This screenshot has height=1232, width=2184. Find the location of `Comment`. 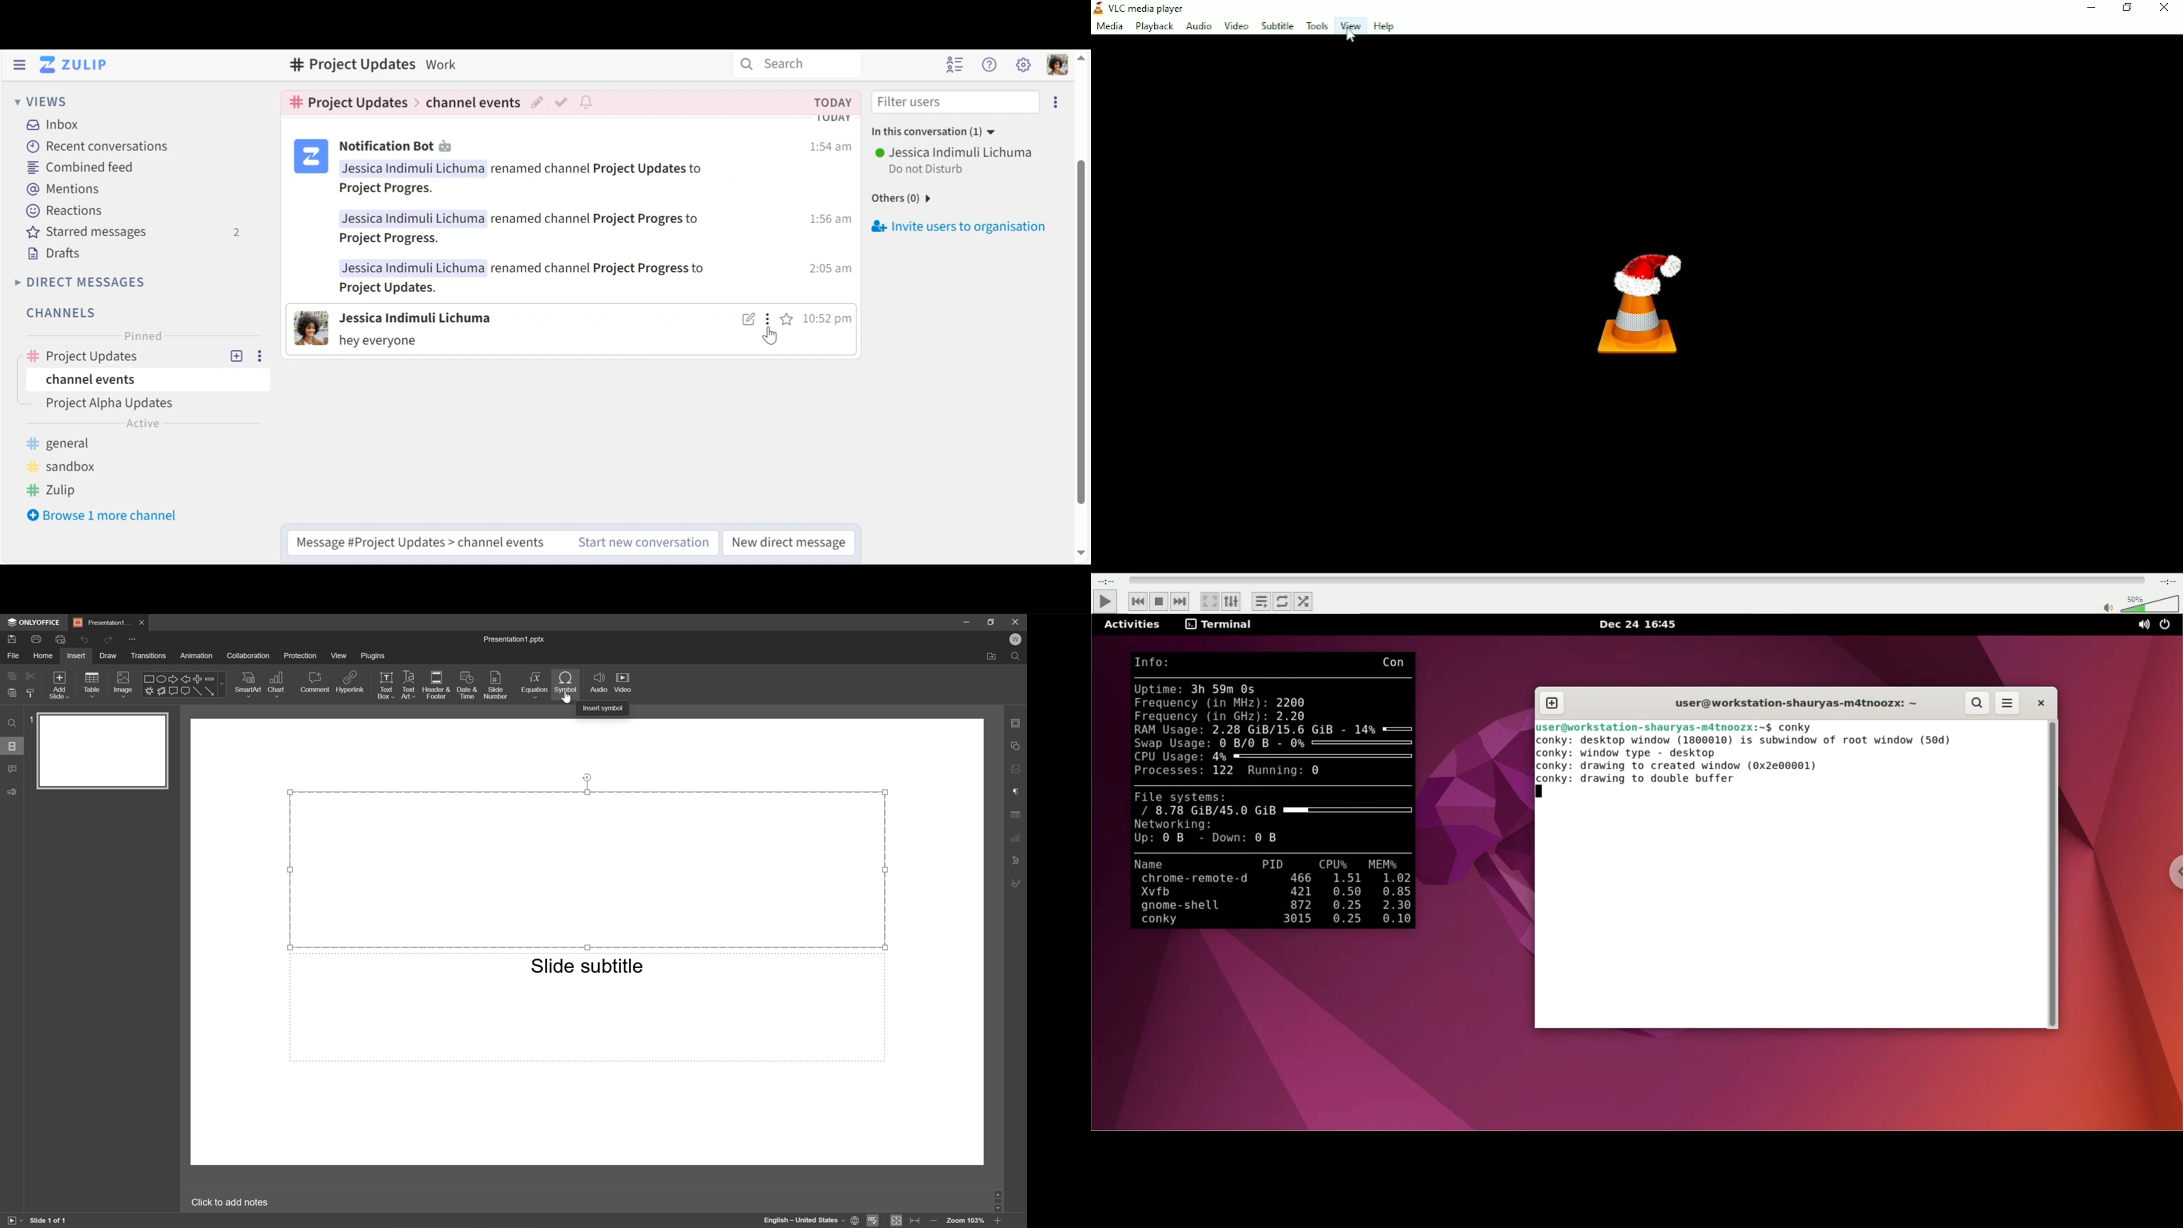

Comment is located at coordinates (316, 680).